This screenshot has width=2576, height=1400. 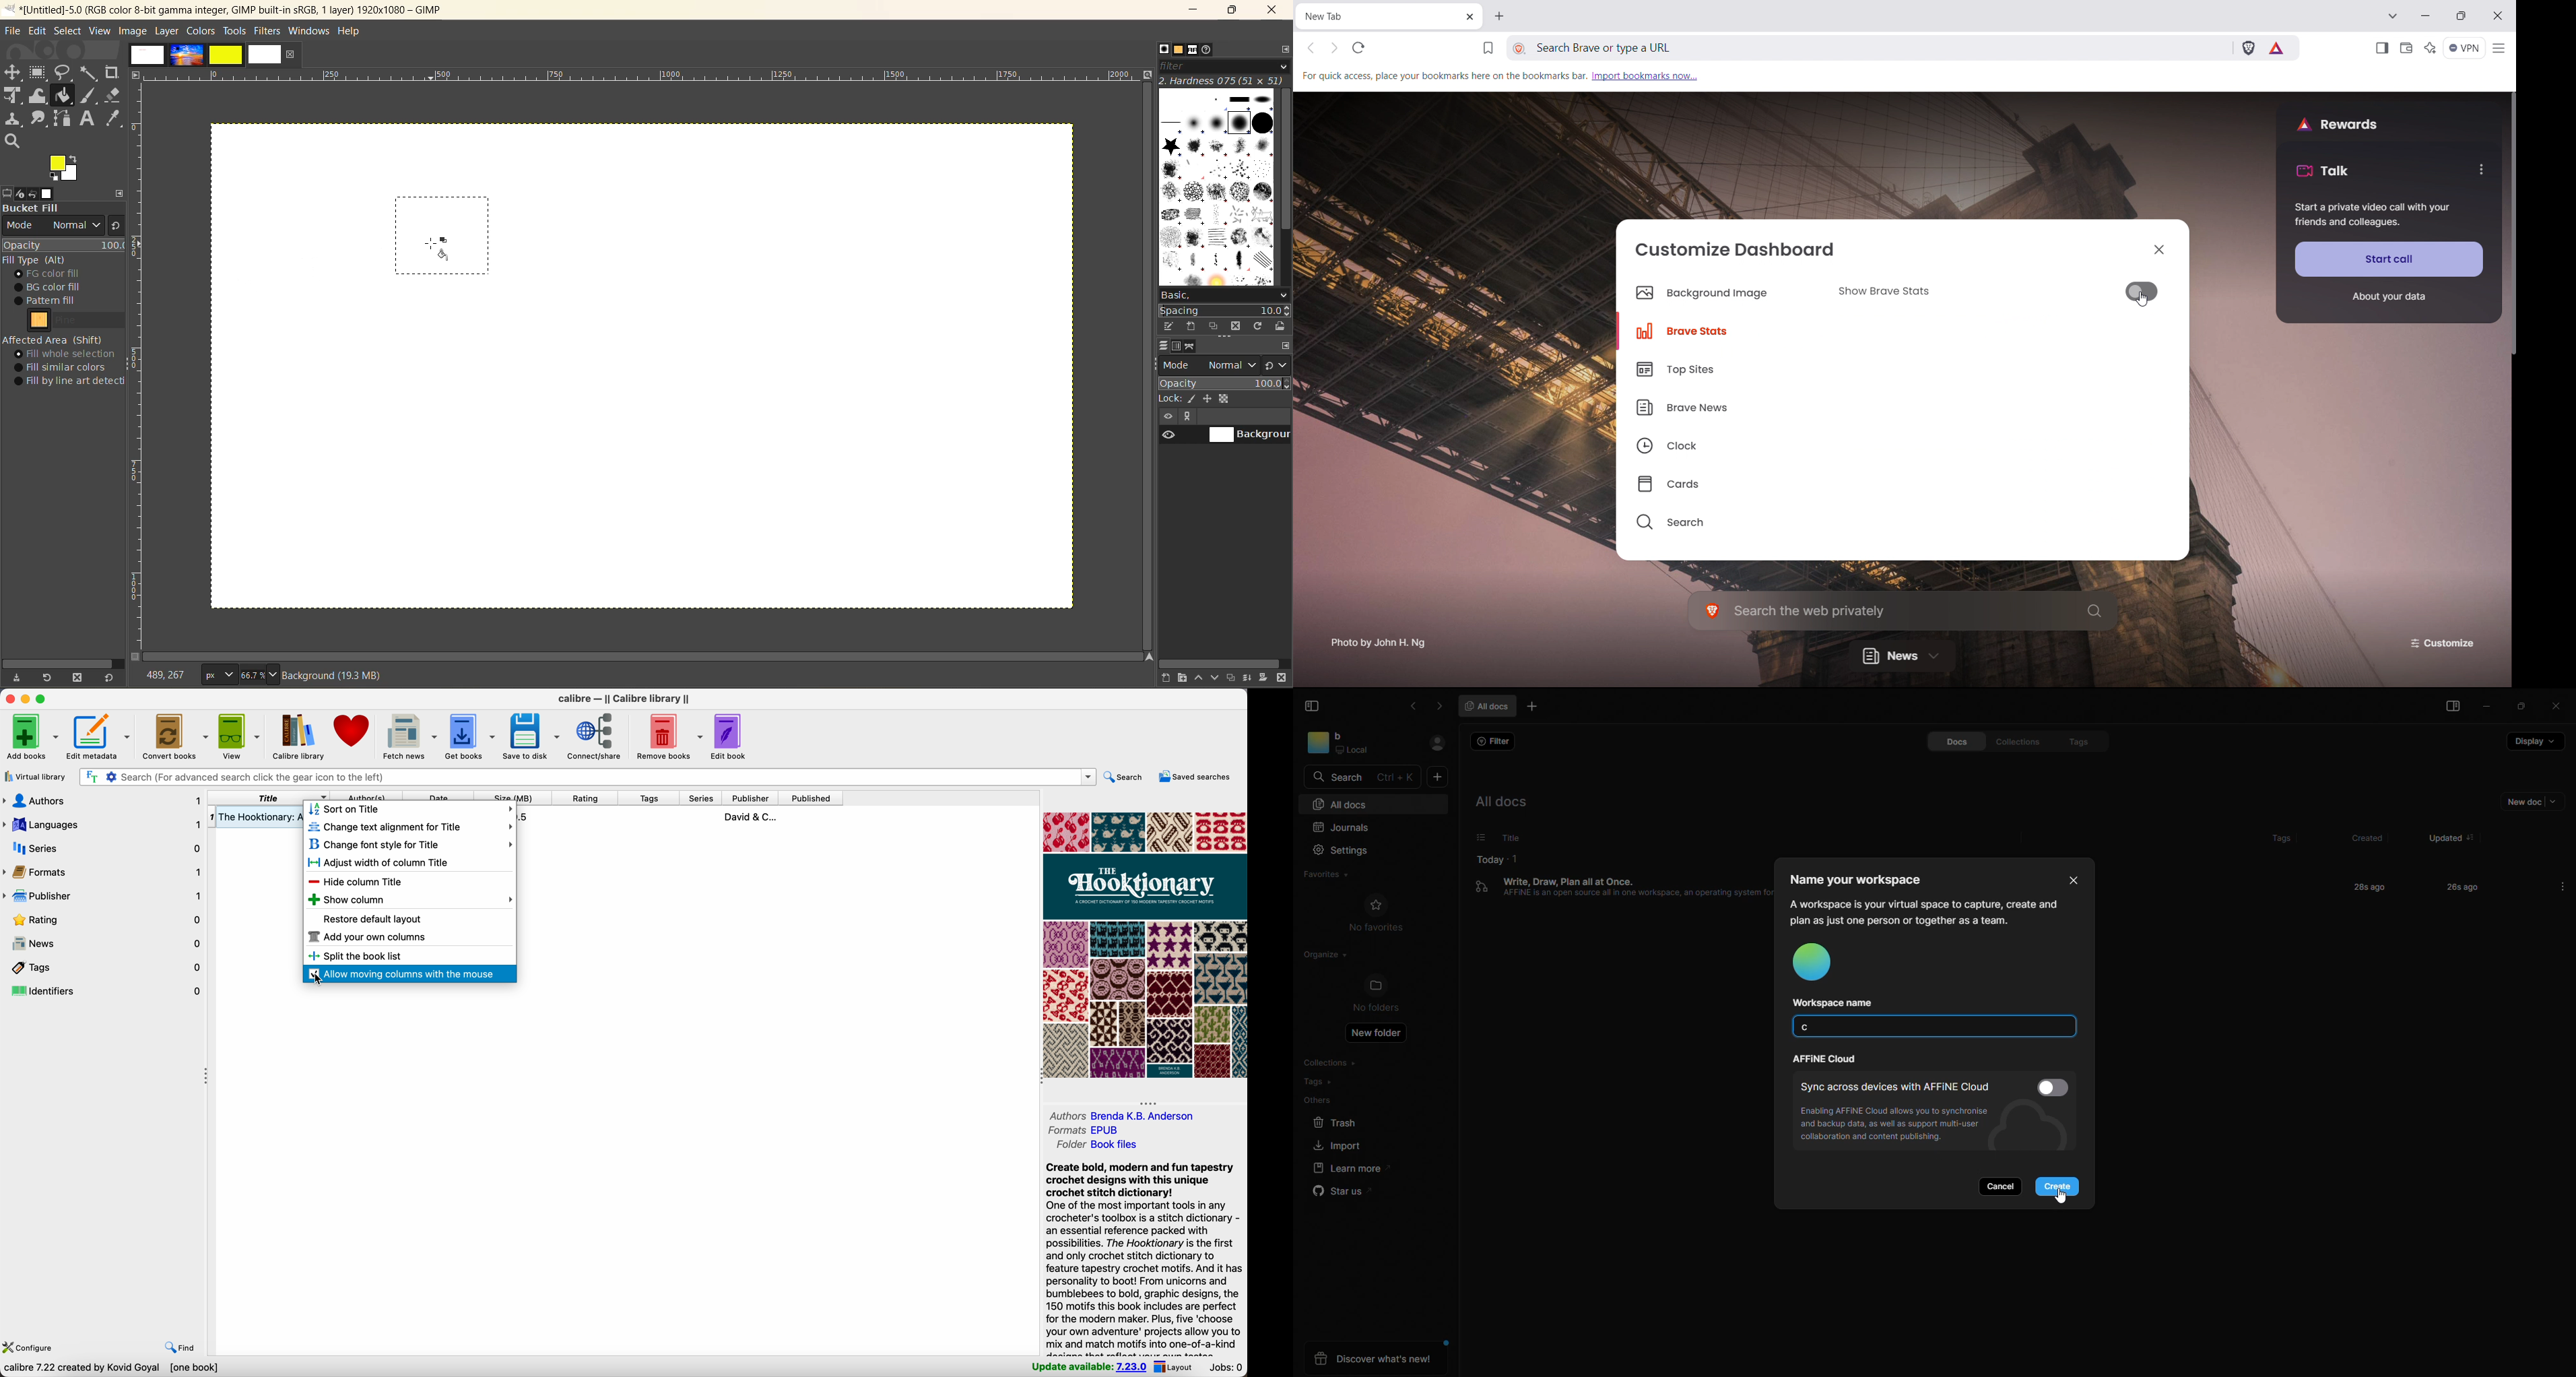 I want to click on search the web privately, so click(x=1904, y=610).